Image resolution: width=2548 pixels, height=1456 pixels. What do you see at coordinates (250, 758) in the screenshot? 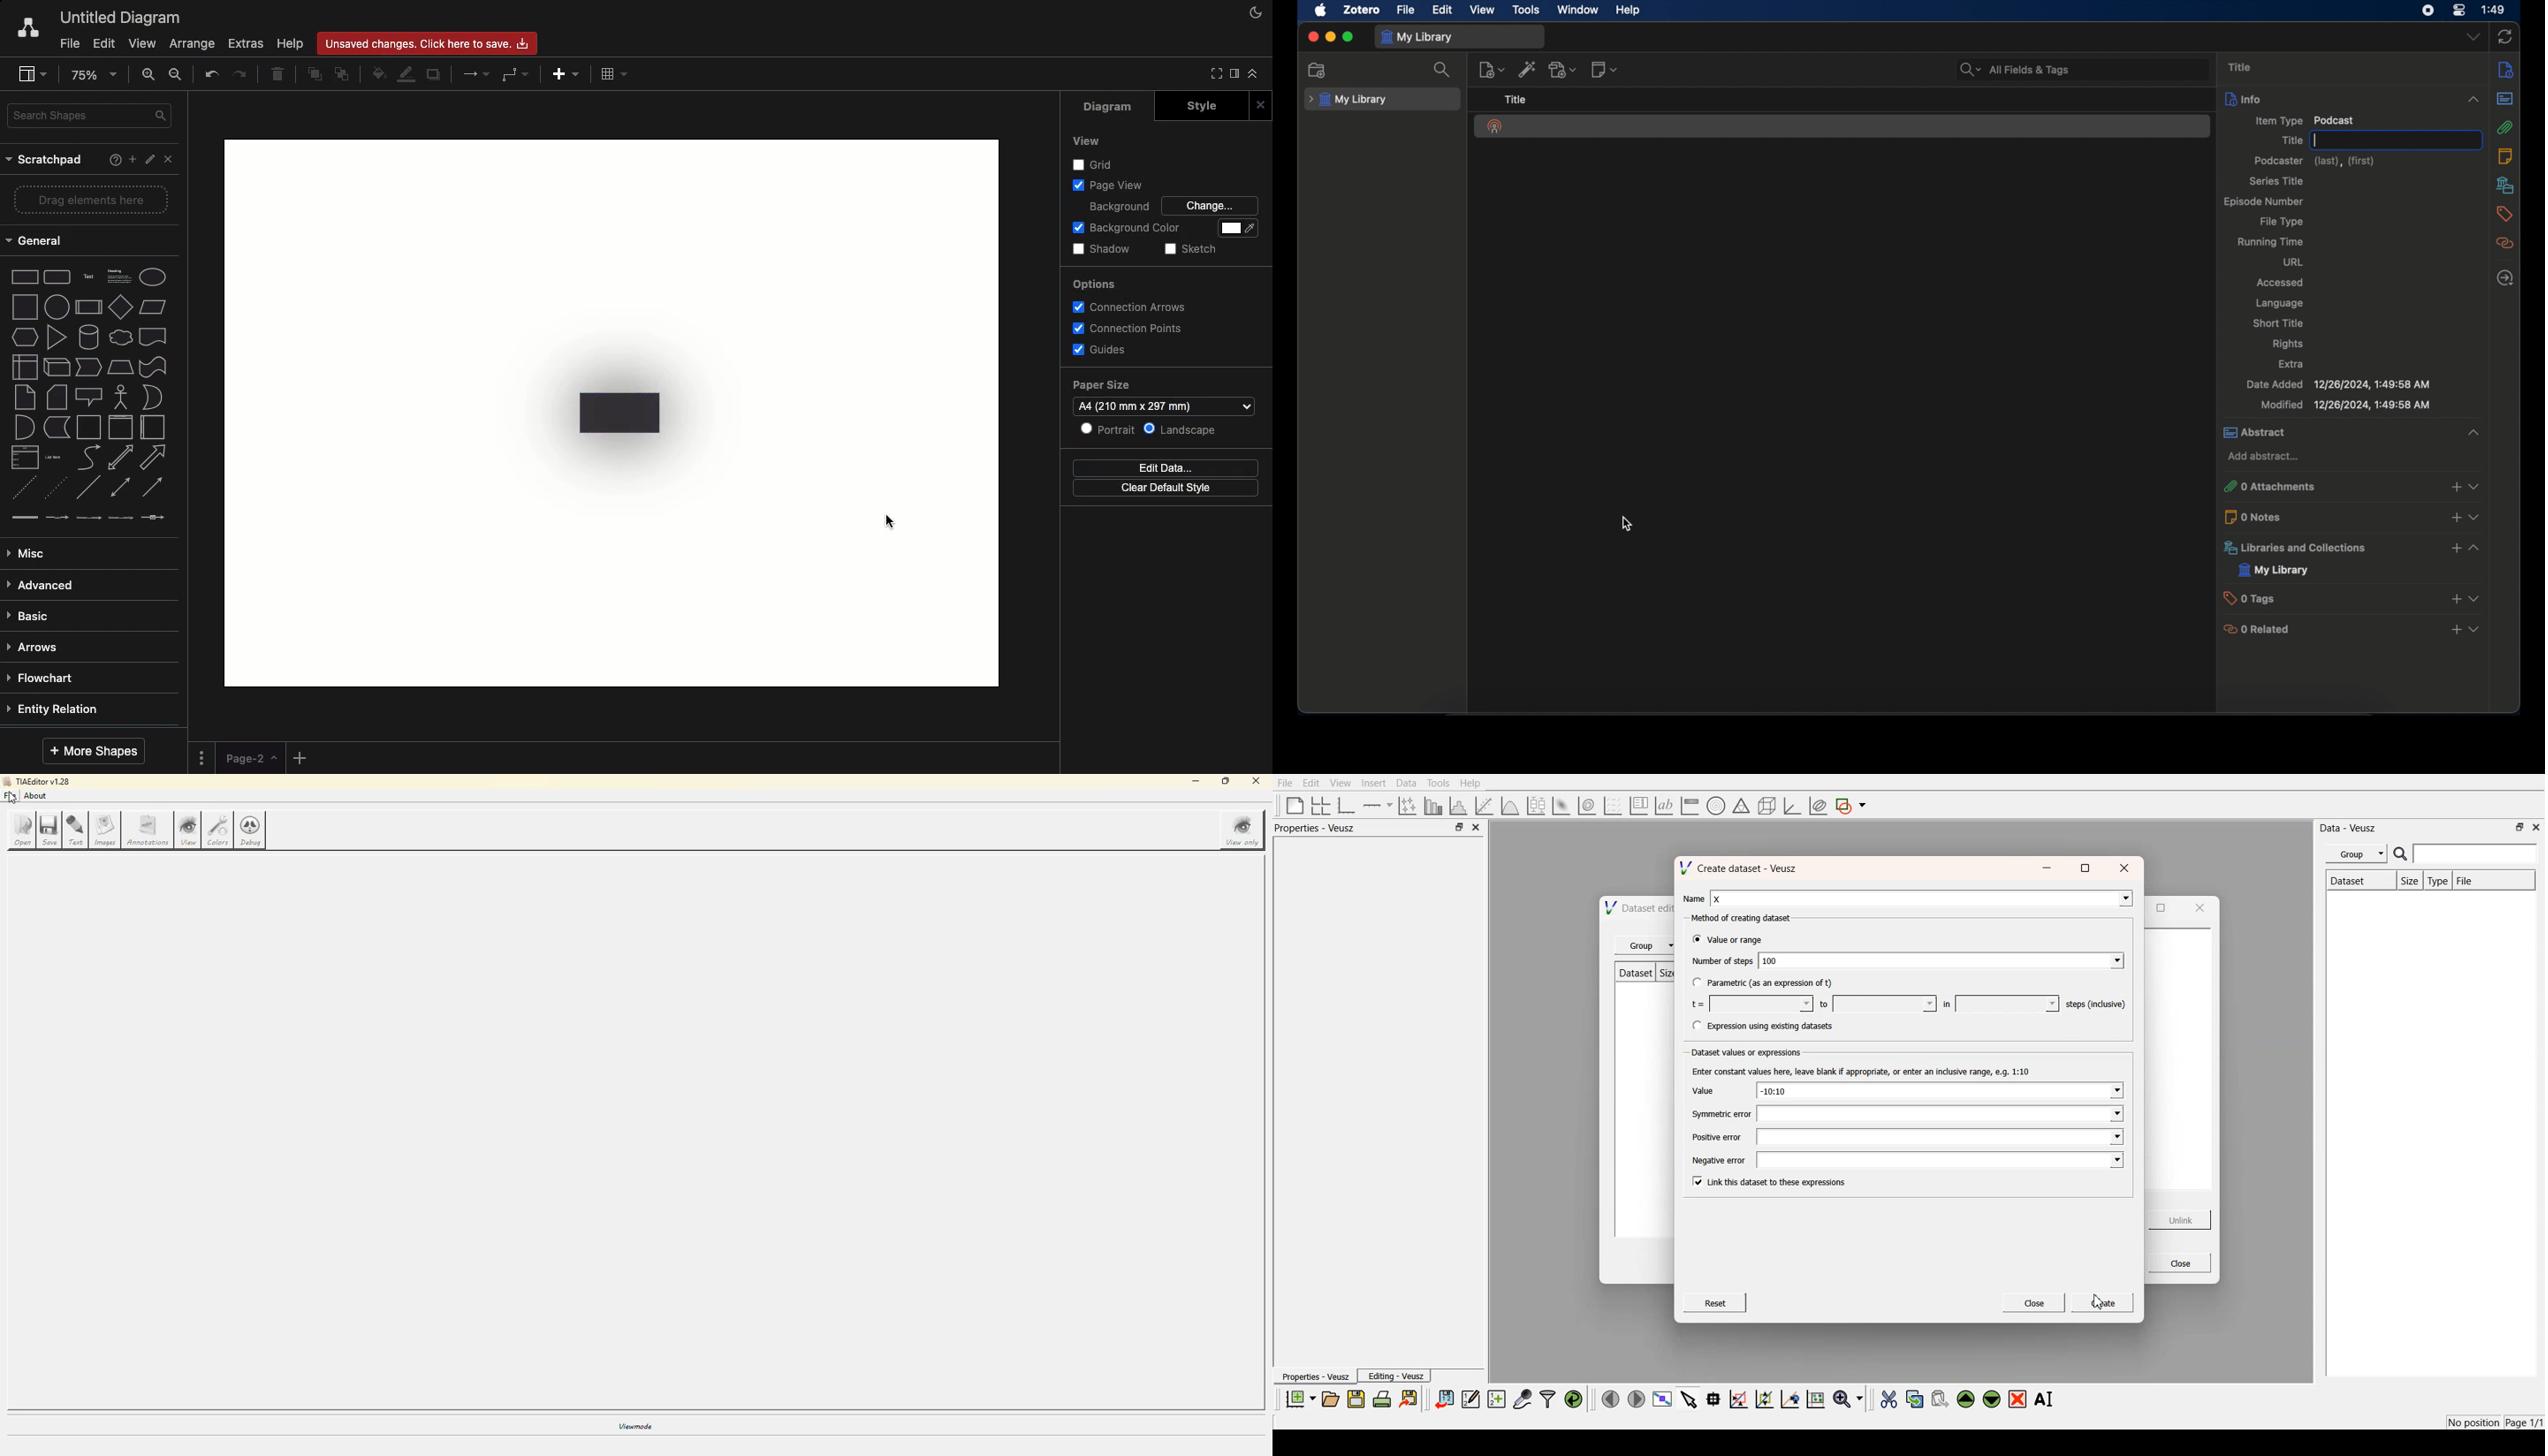
I see `Page` at bounding box center [250, 758].